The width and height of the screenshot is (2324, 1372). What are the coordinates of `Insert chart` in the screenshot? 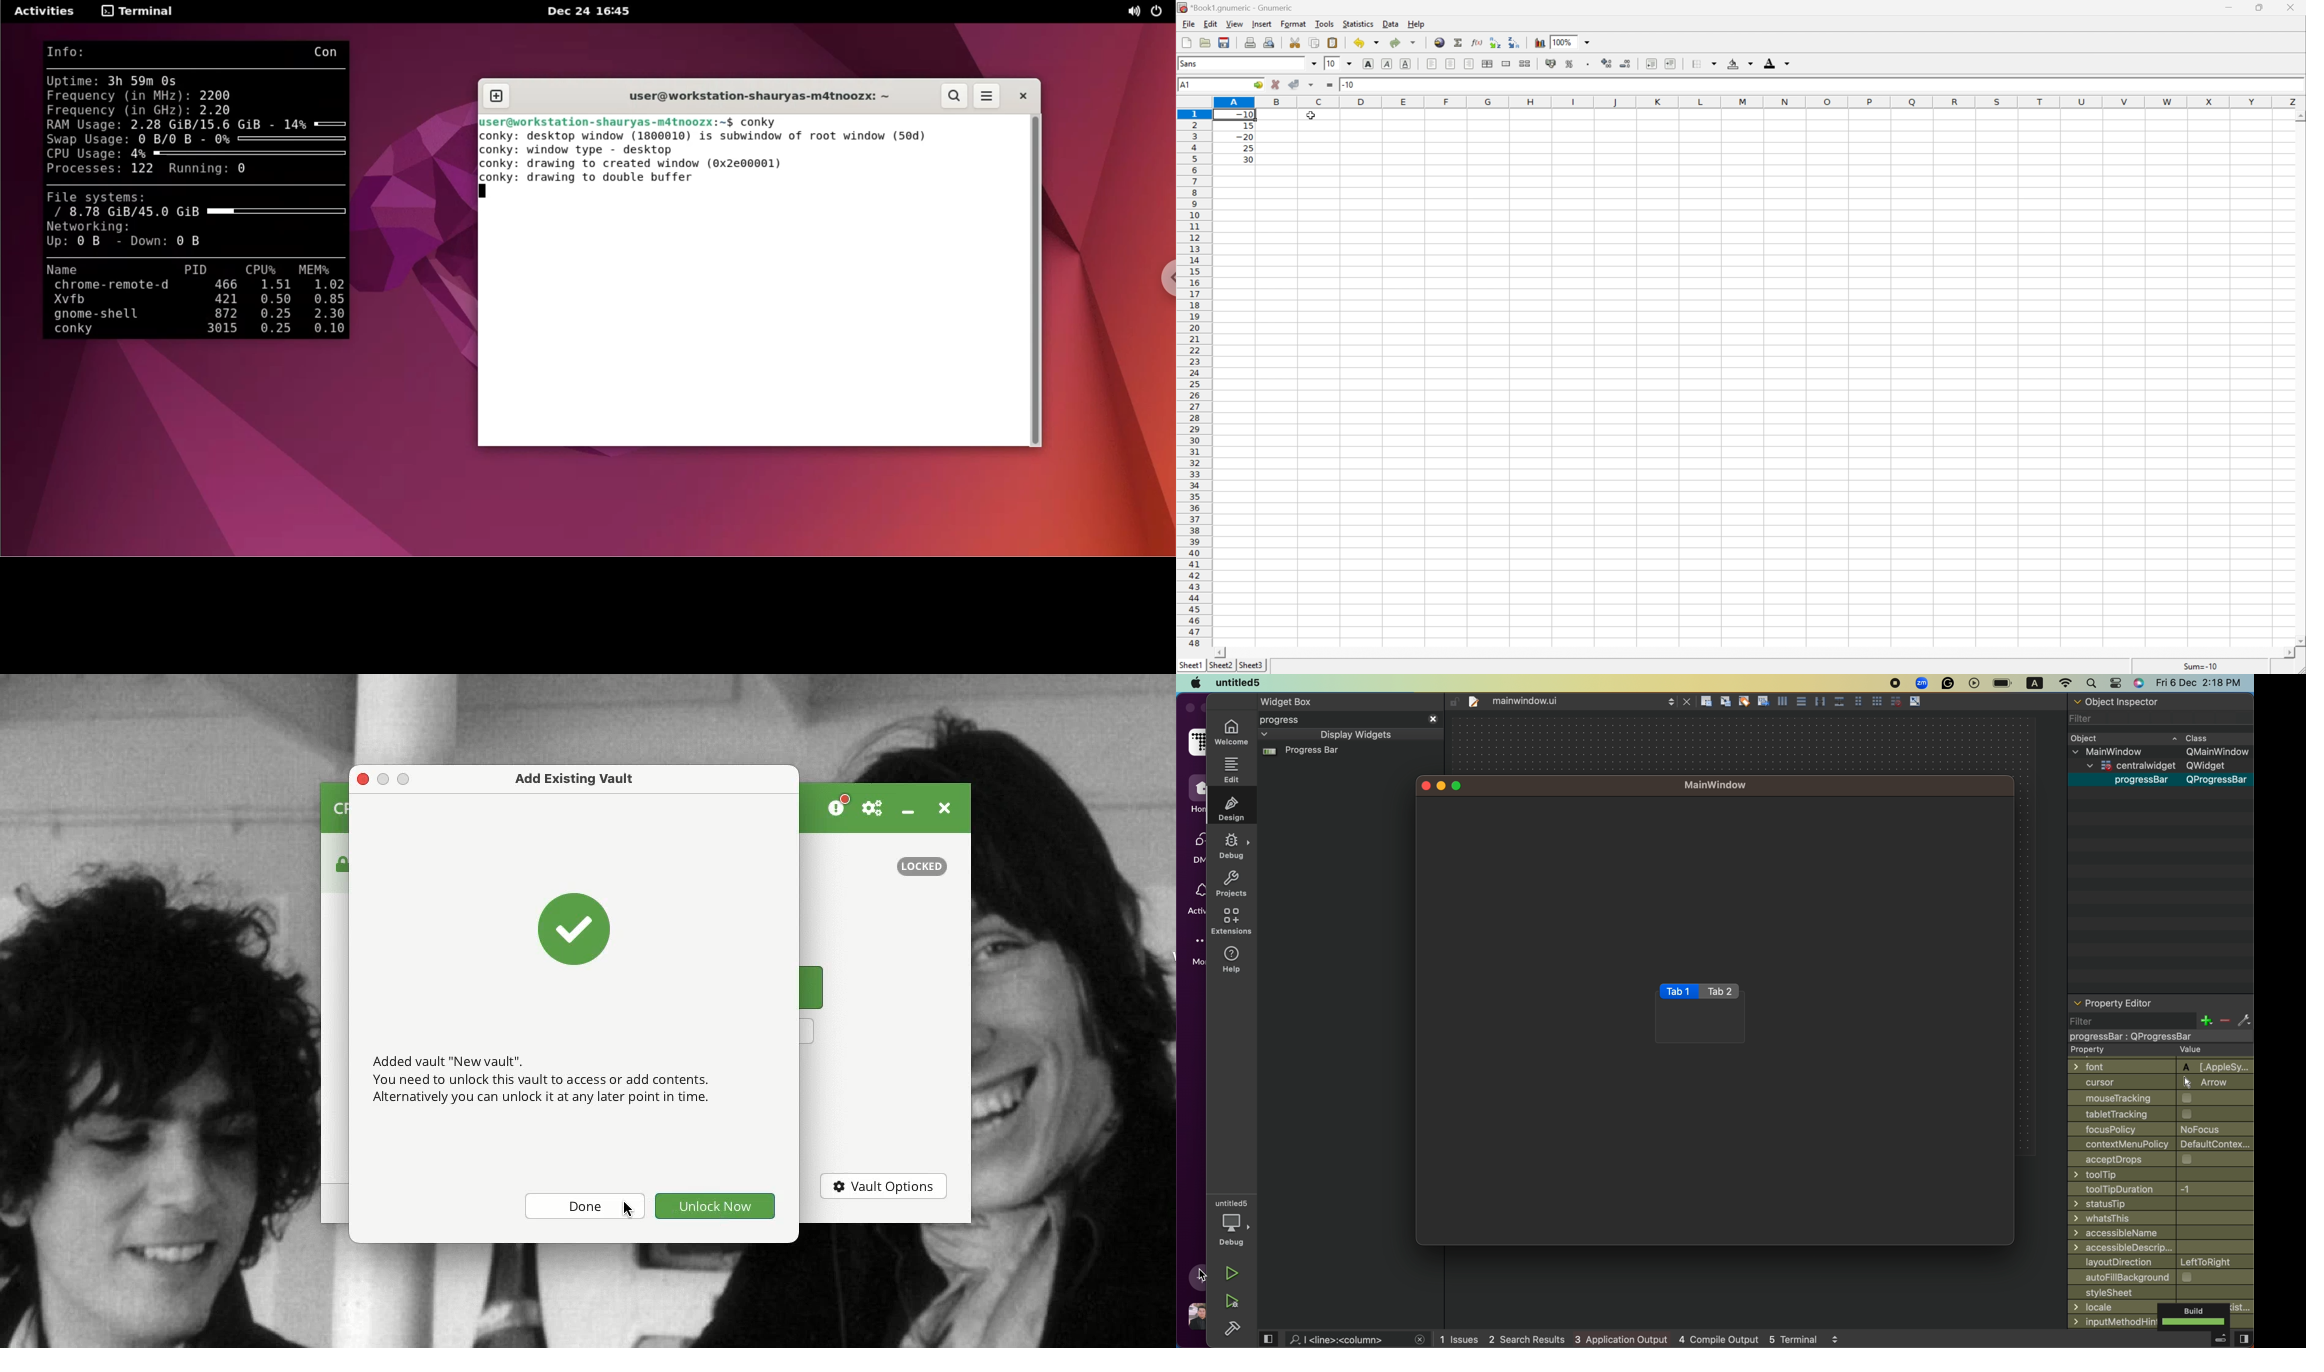 It's located at (1540, 42).